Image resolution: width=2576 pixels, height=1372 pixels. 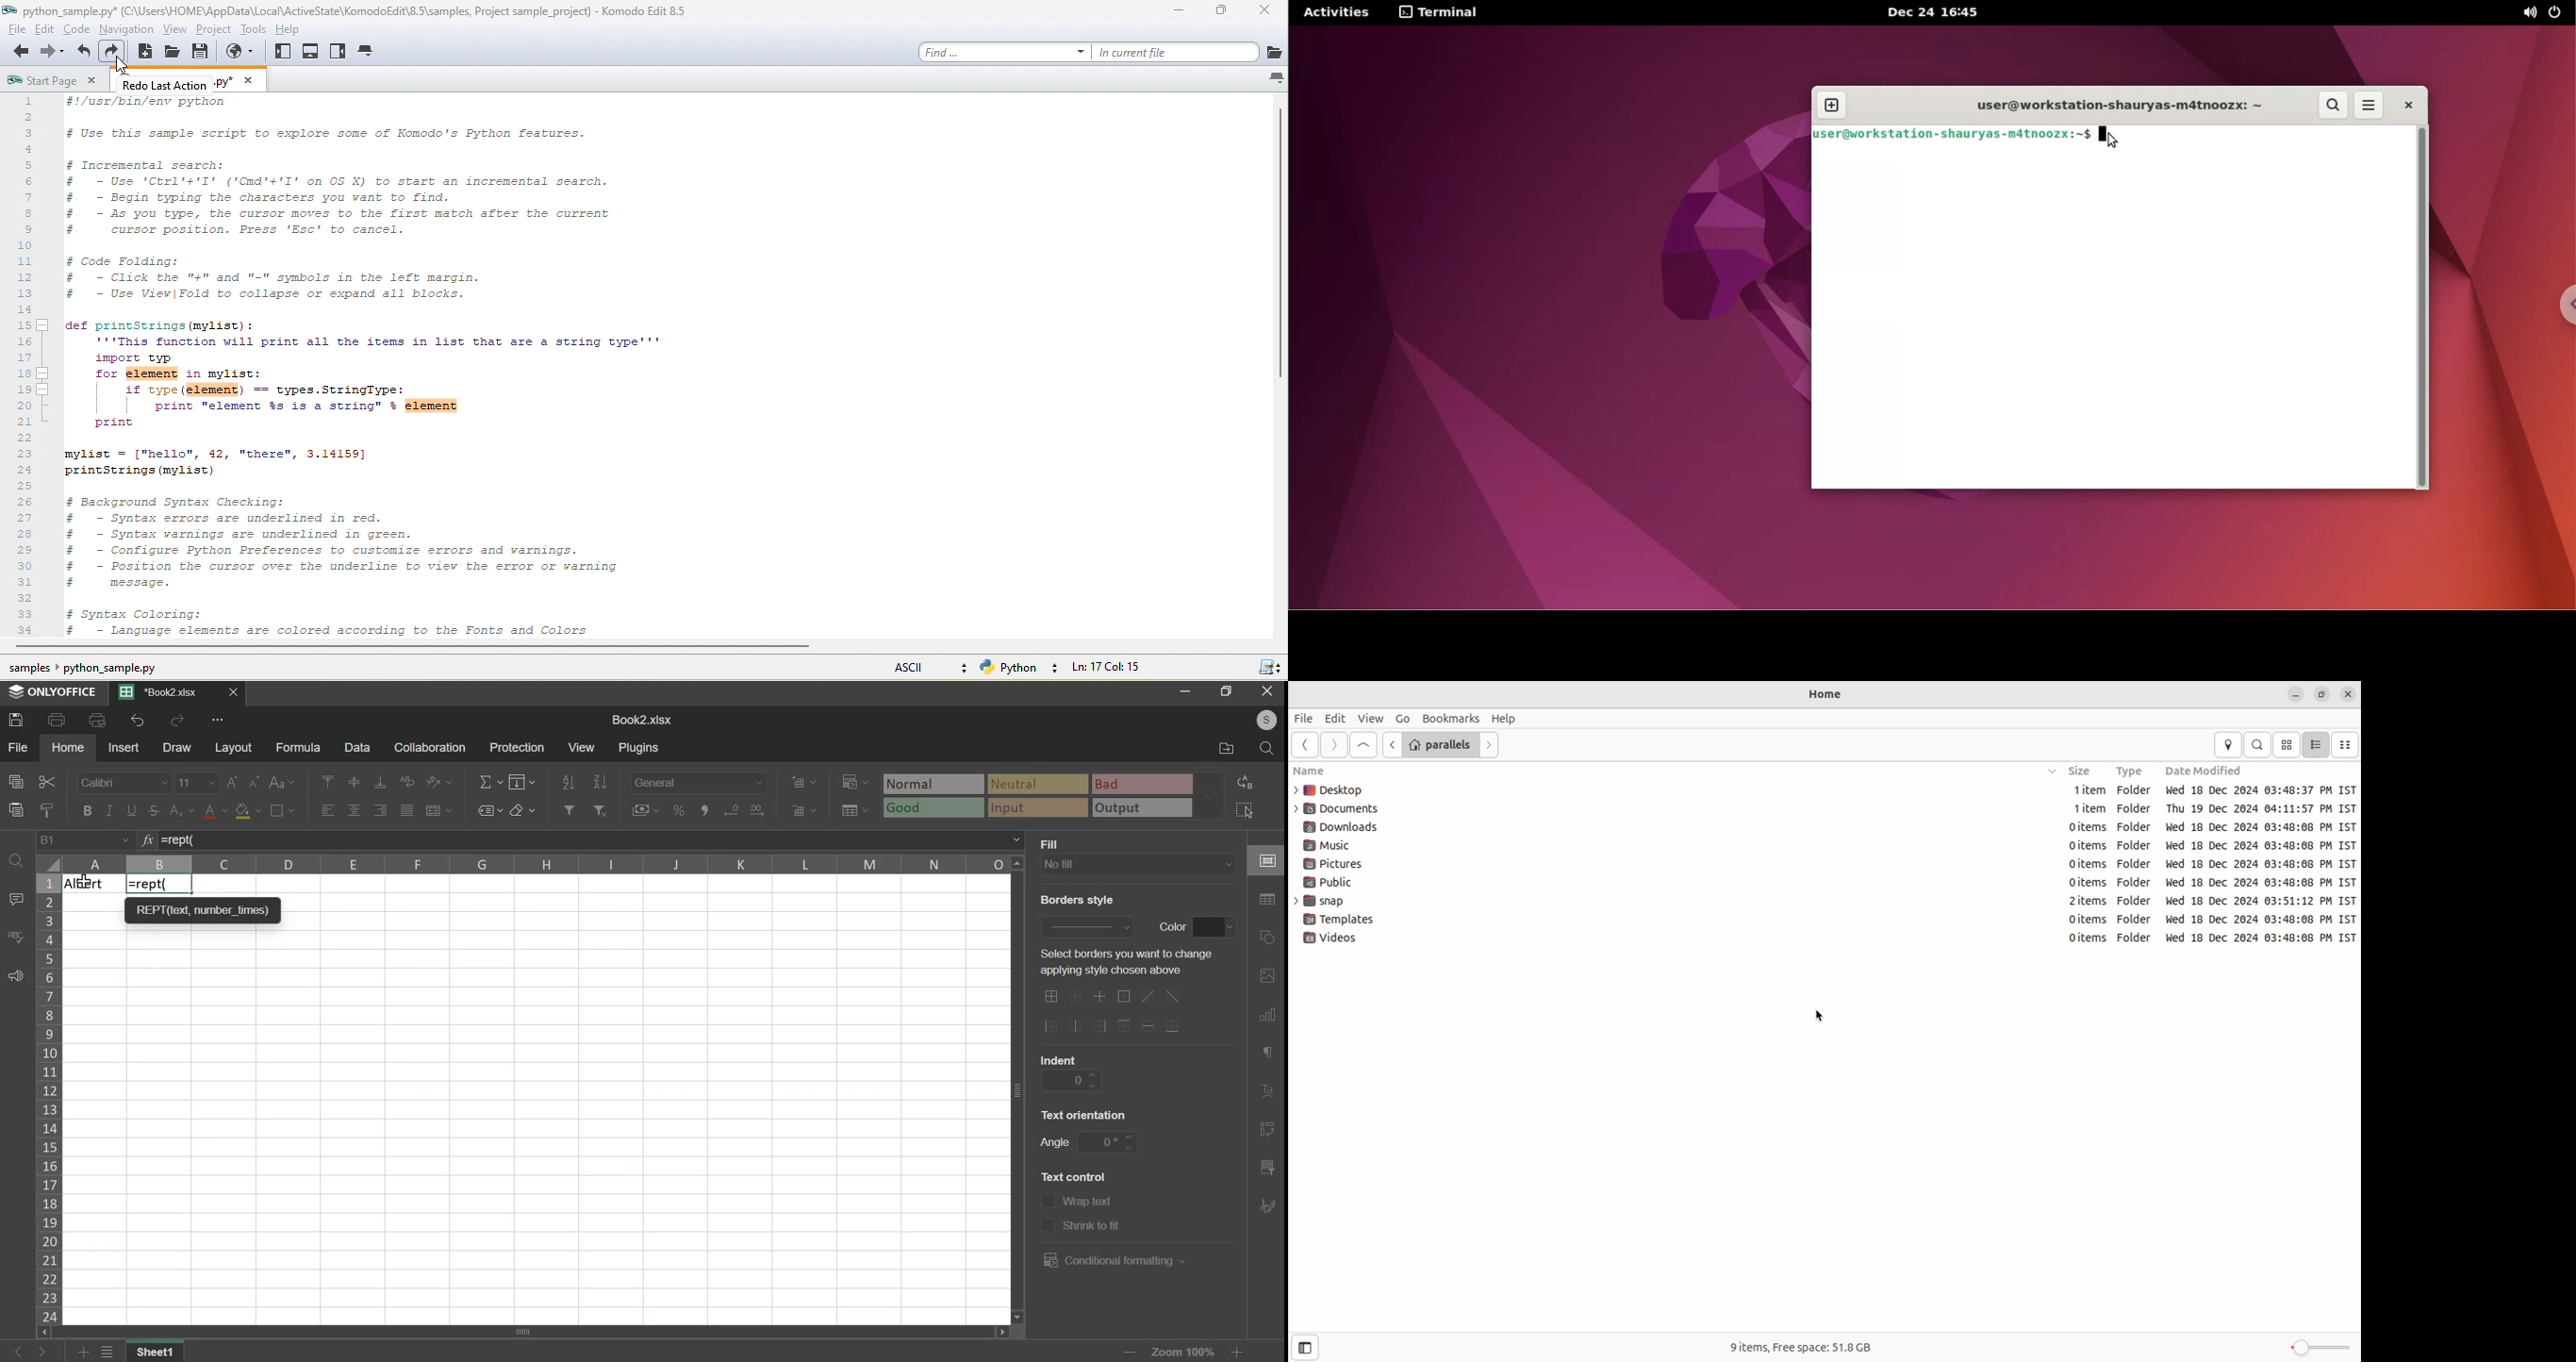 I want to click on change case, so click(x=283, y=783).